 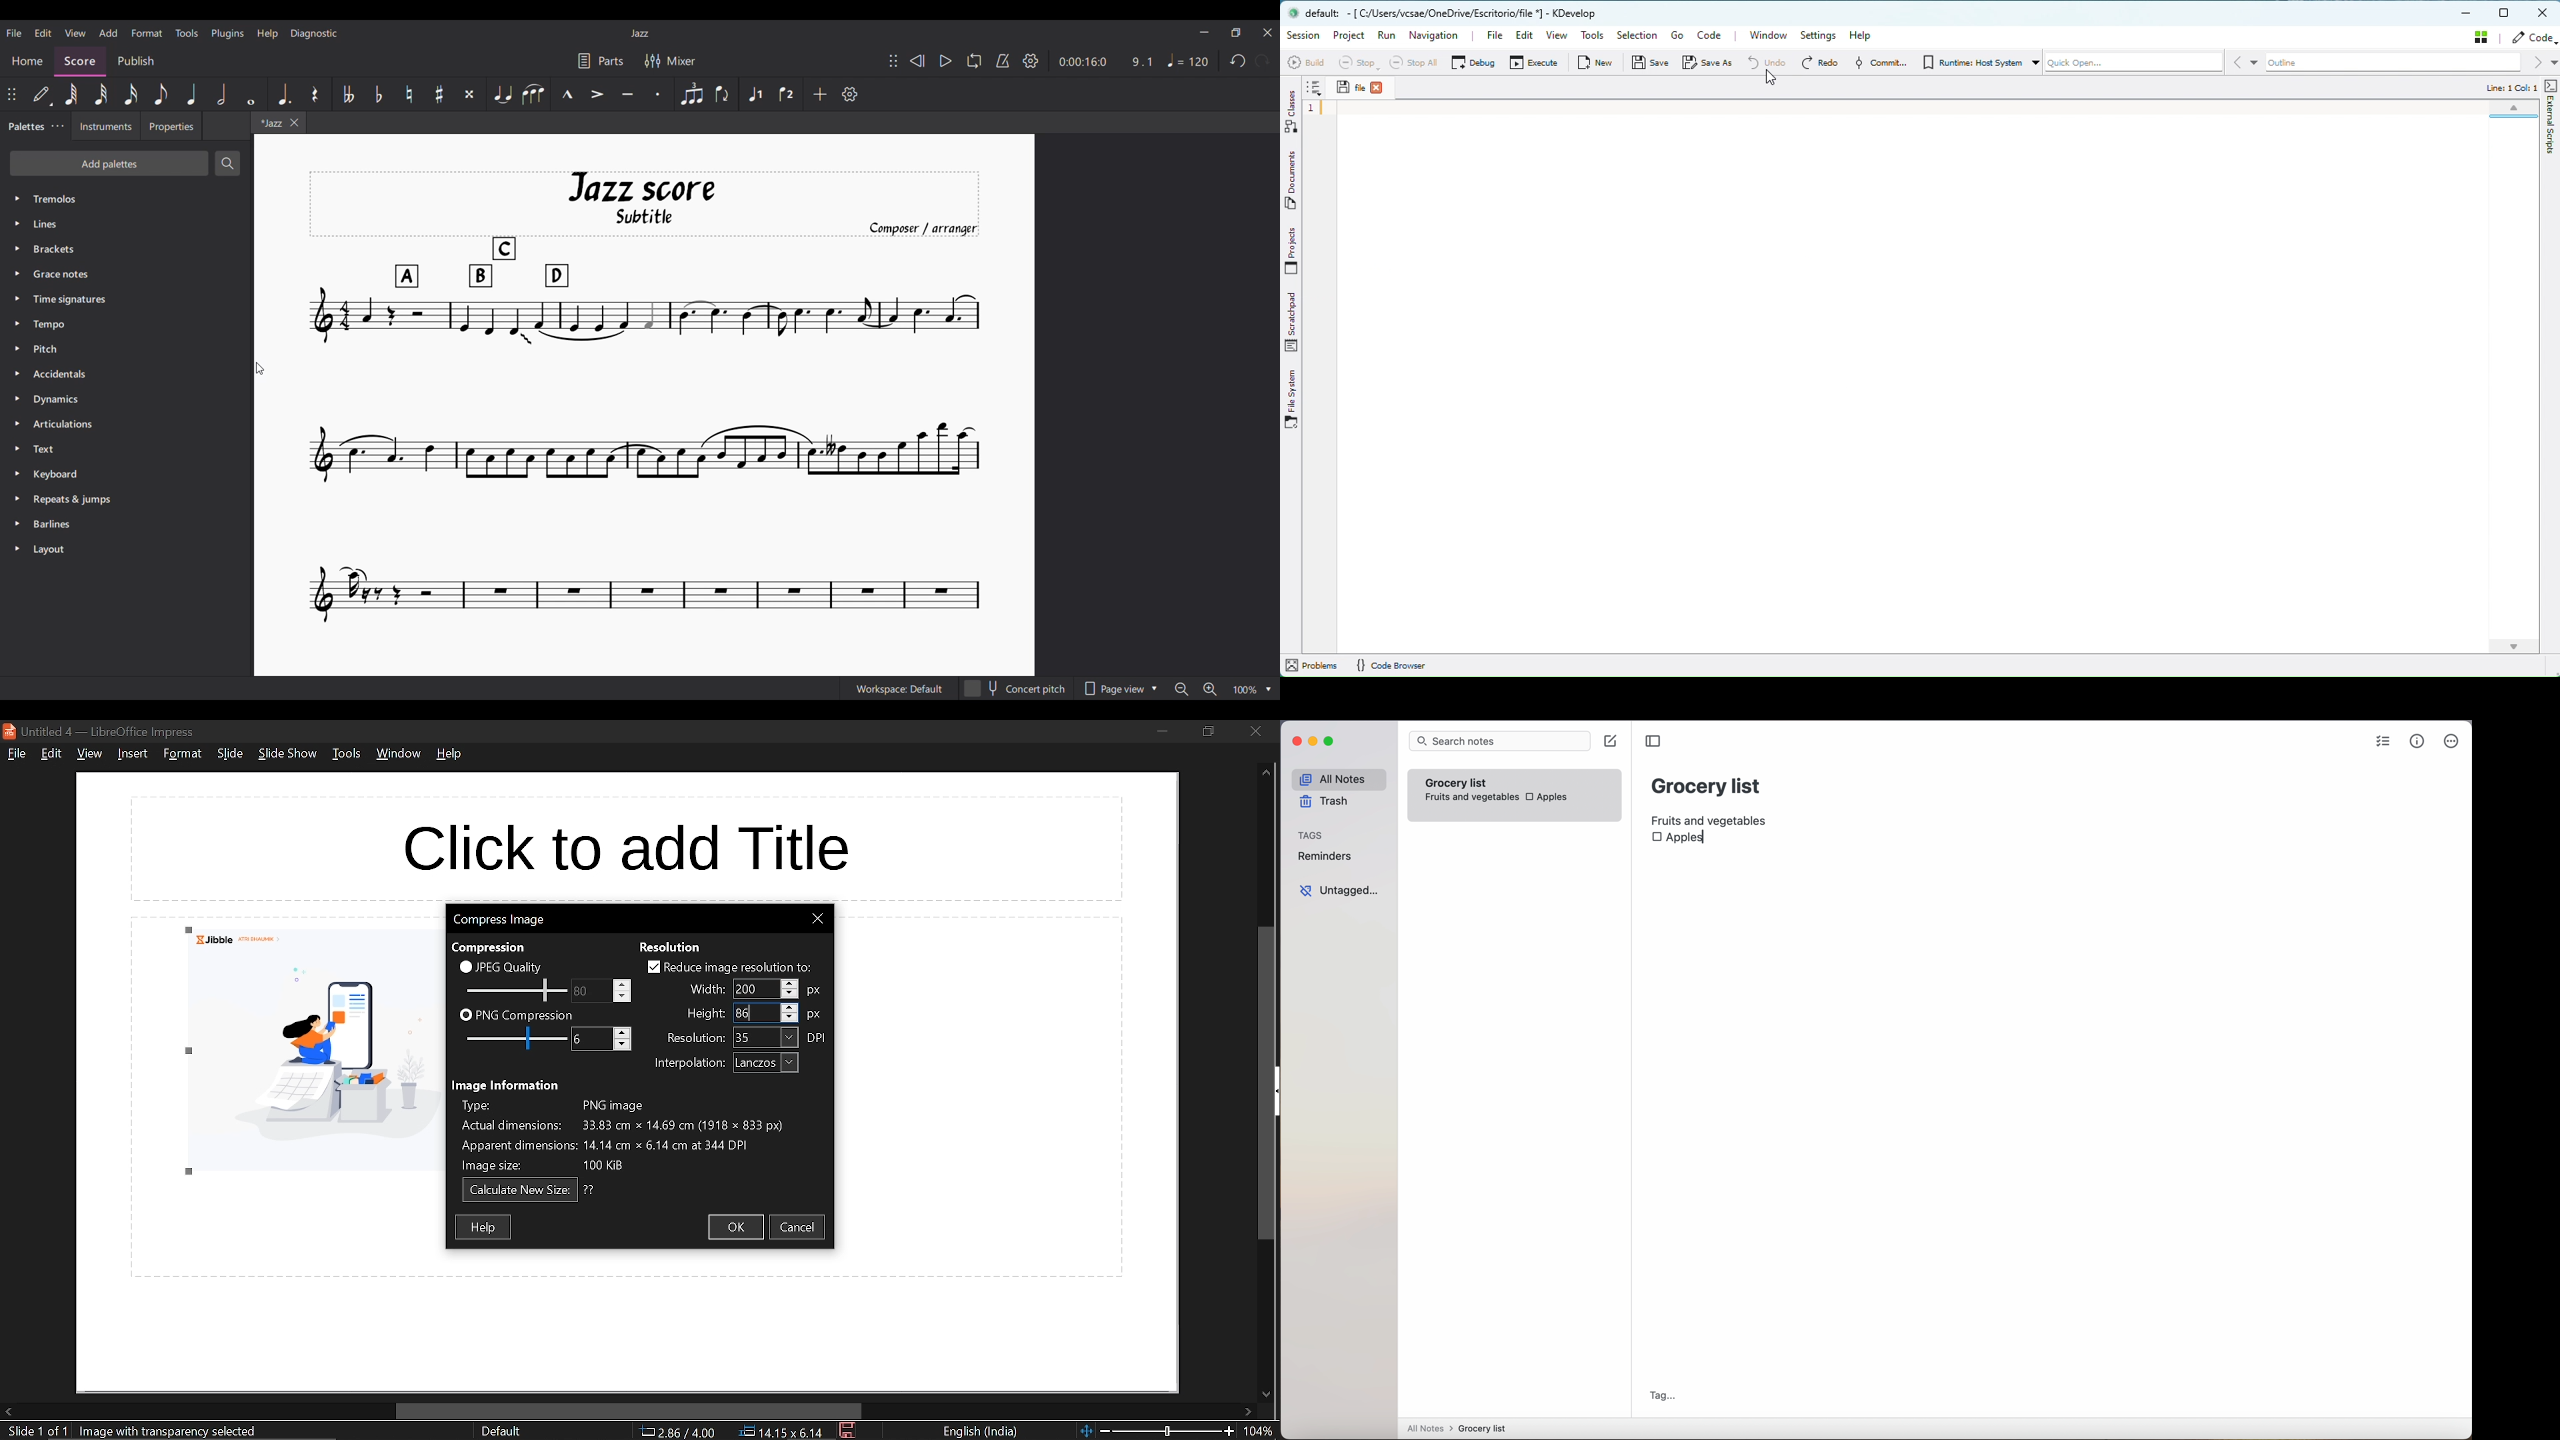 I want to click on resolution, so click(x=691, y=1039).